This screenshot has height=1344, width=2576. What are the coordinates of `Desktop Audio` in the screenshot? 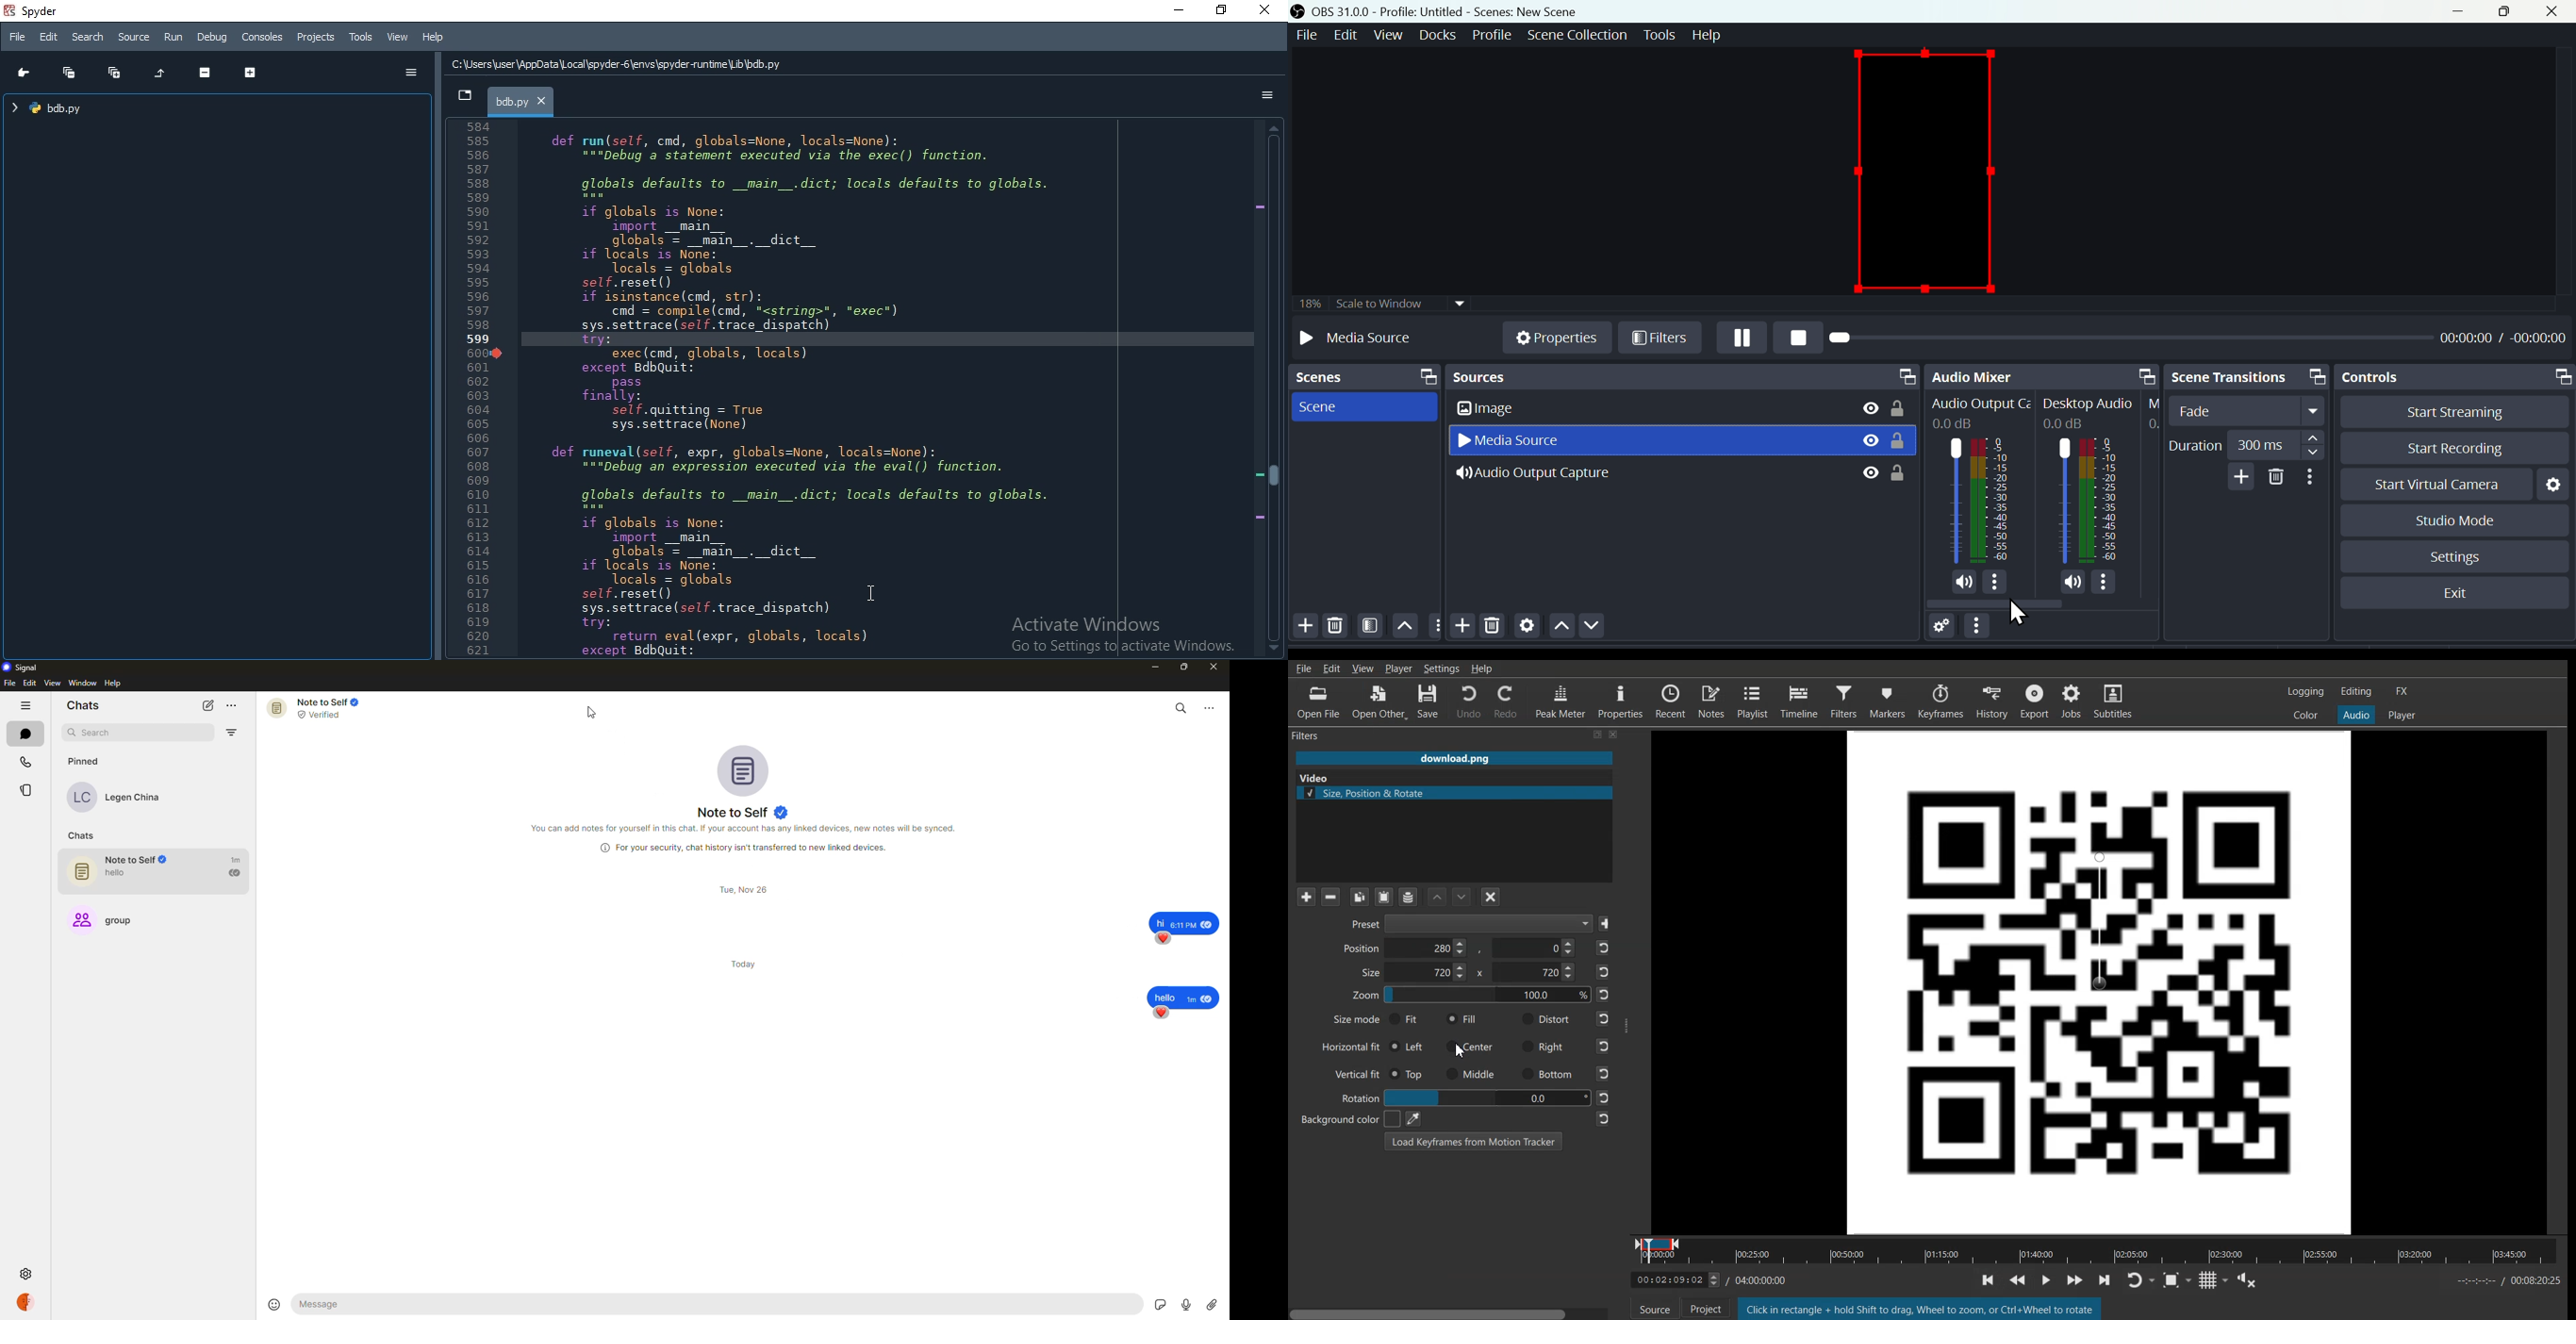 It's located at (2090, 405).